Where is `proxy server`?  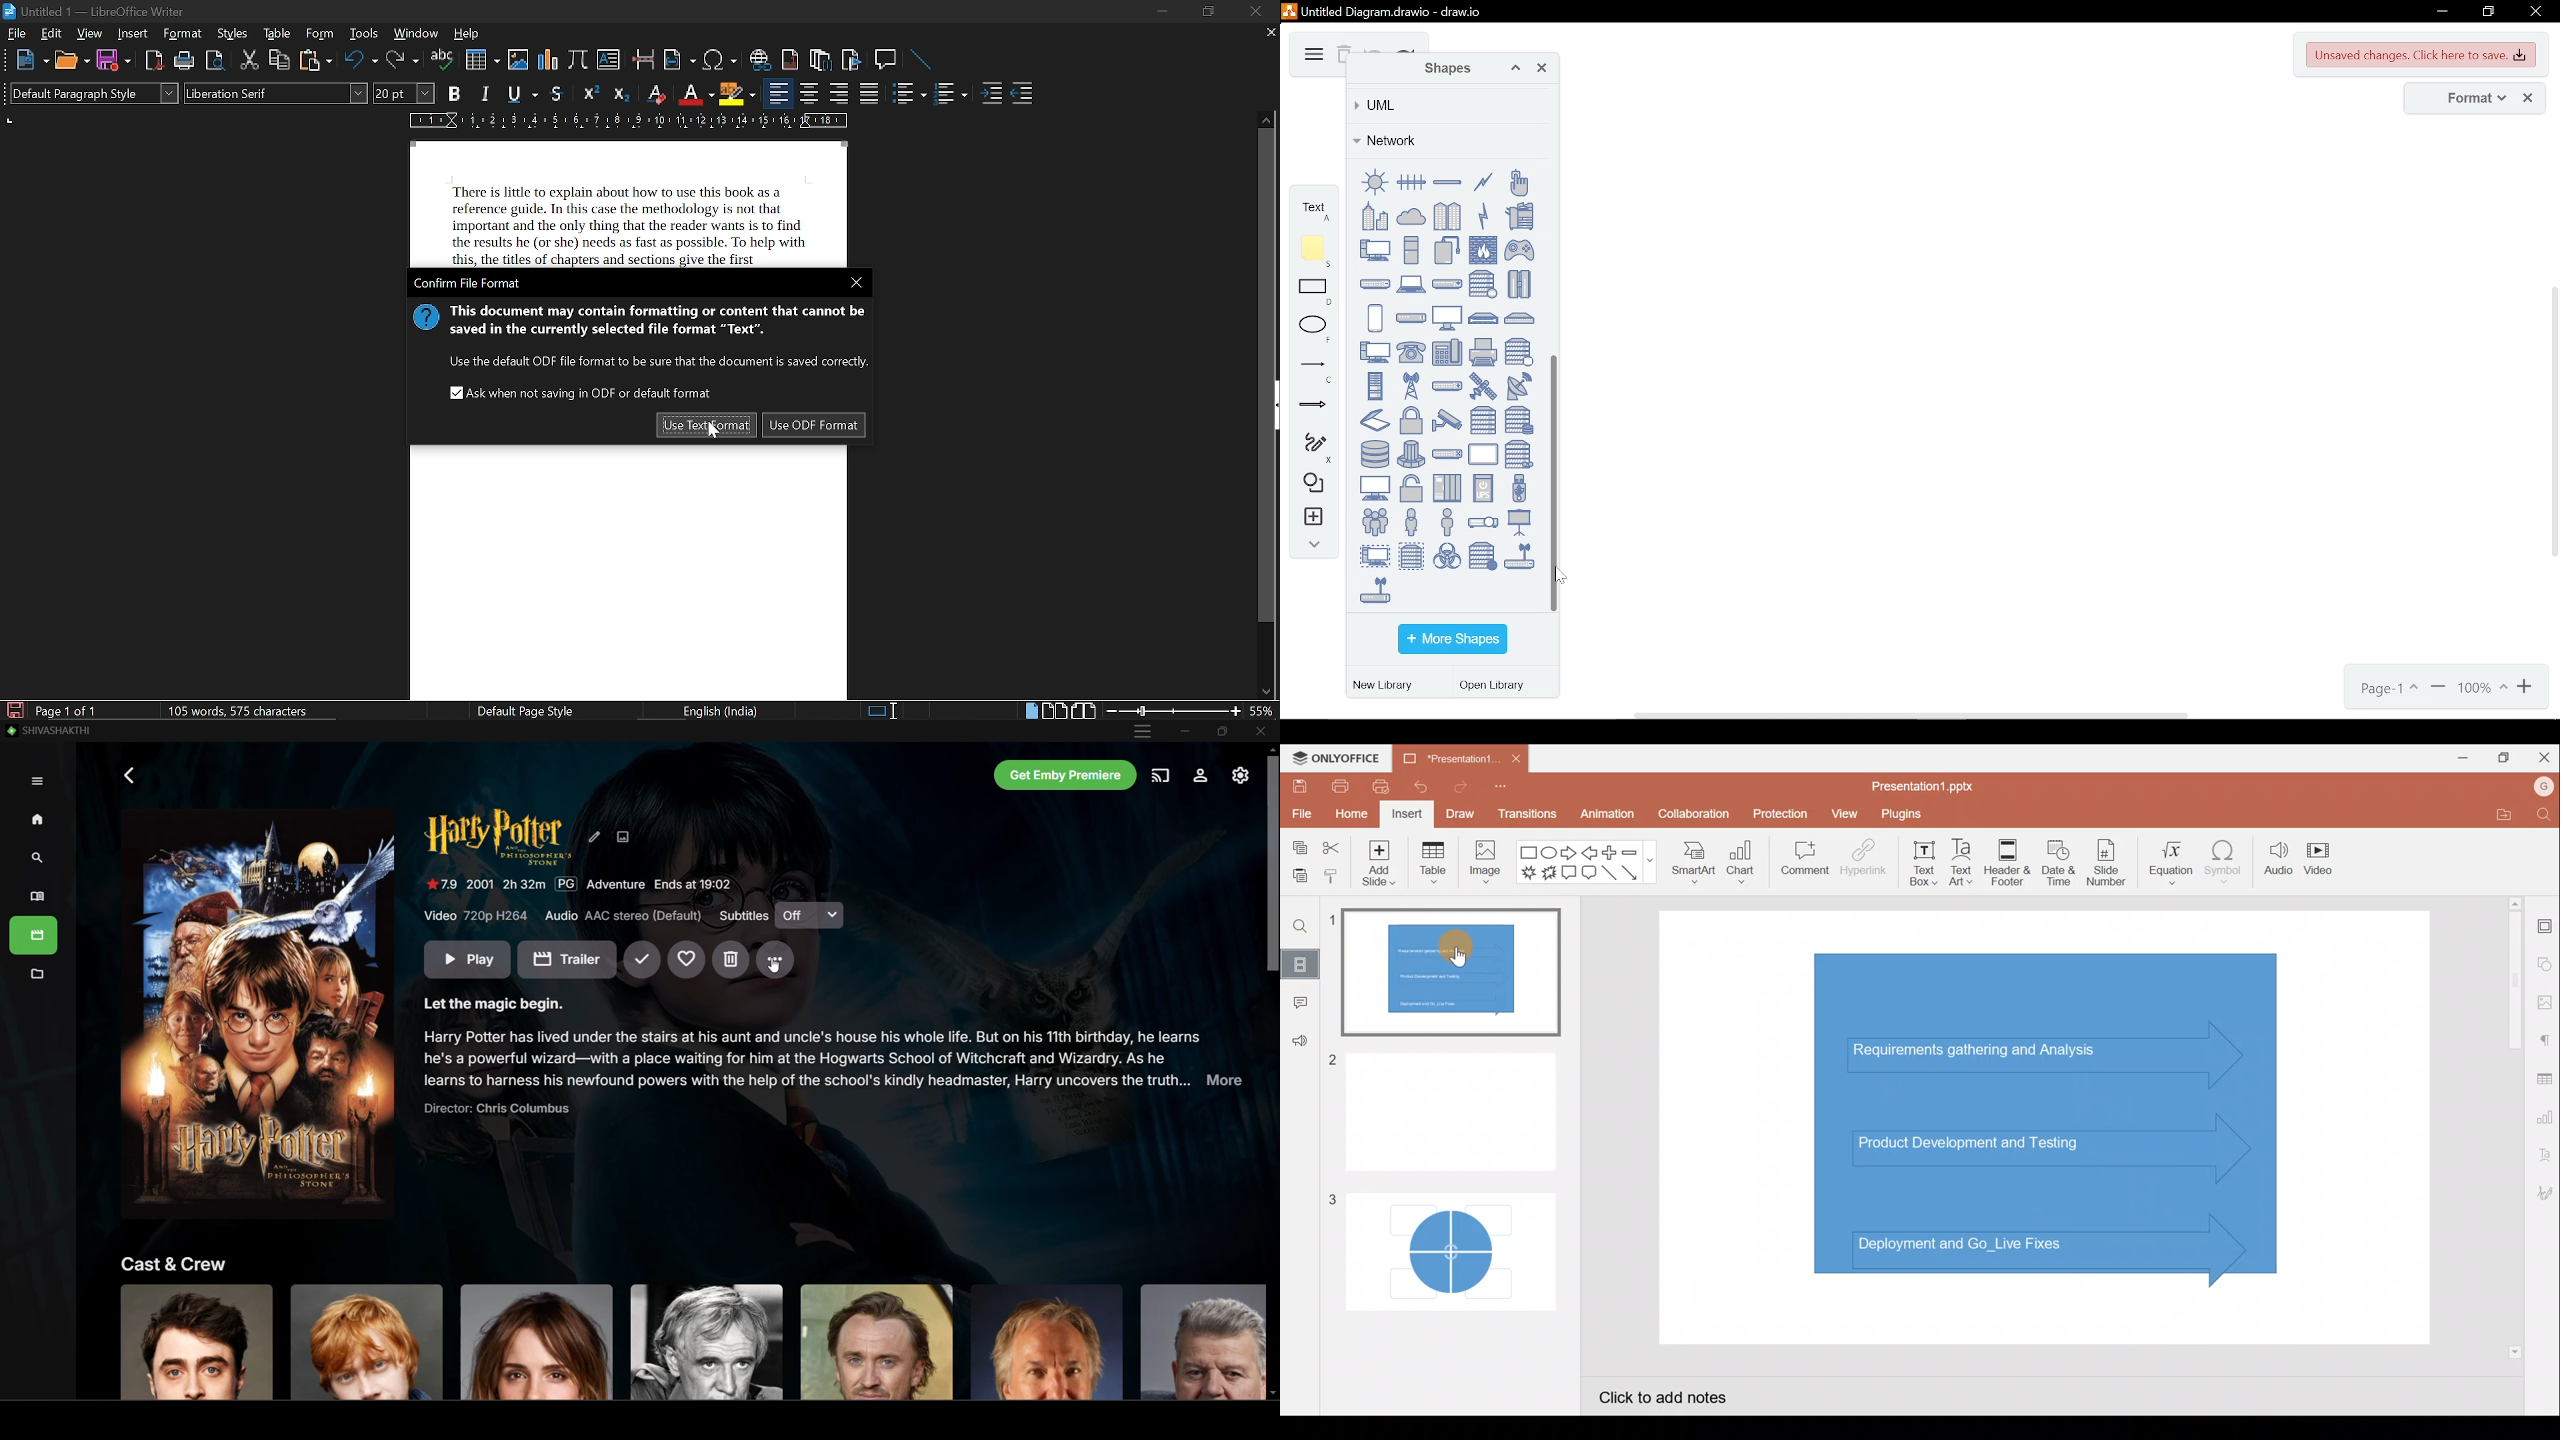 proxy server is located at coordinates (1519, 352).